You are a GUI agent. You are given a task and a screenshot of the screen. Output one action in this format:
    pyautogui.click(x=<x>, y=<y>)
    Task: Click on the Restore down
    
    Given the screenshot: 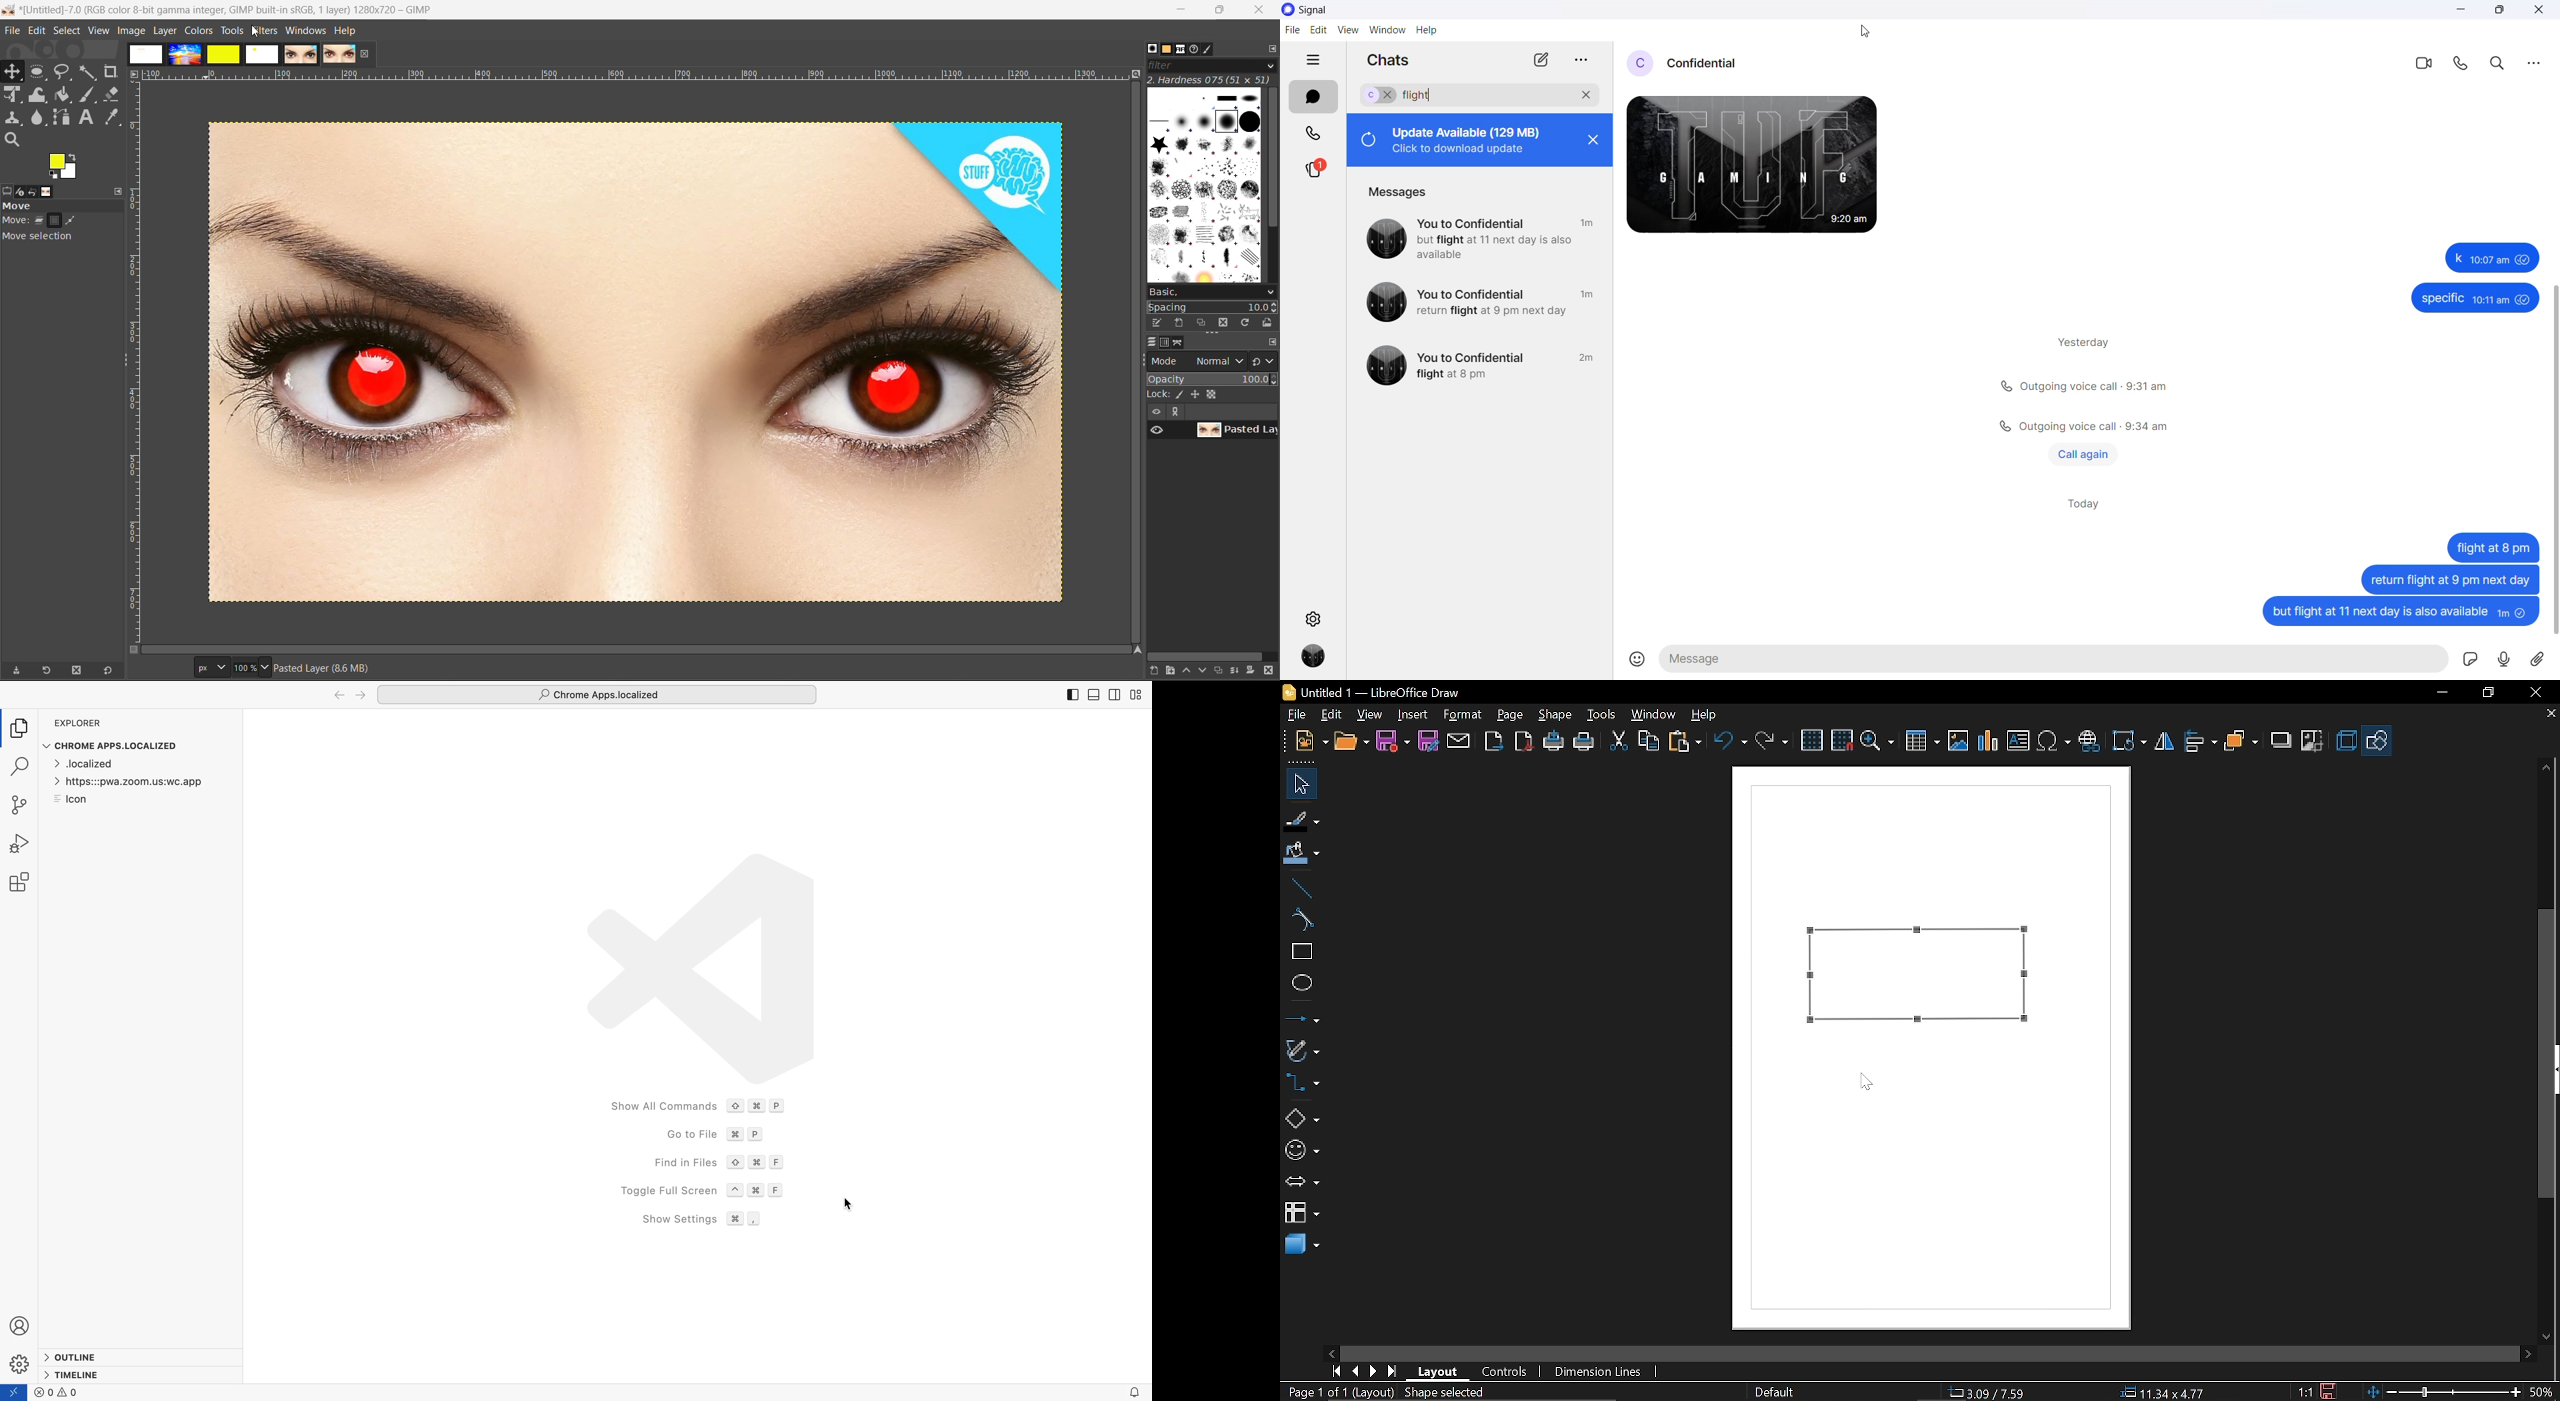 What is the action you would take?
    pyautogui.click(x=2485, y=694)
    